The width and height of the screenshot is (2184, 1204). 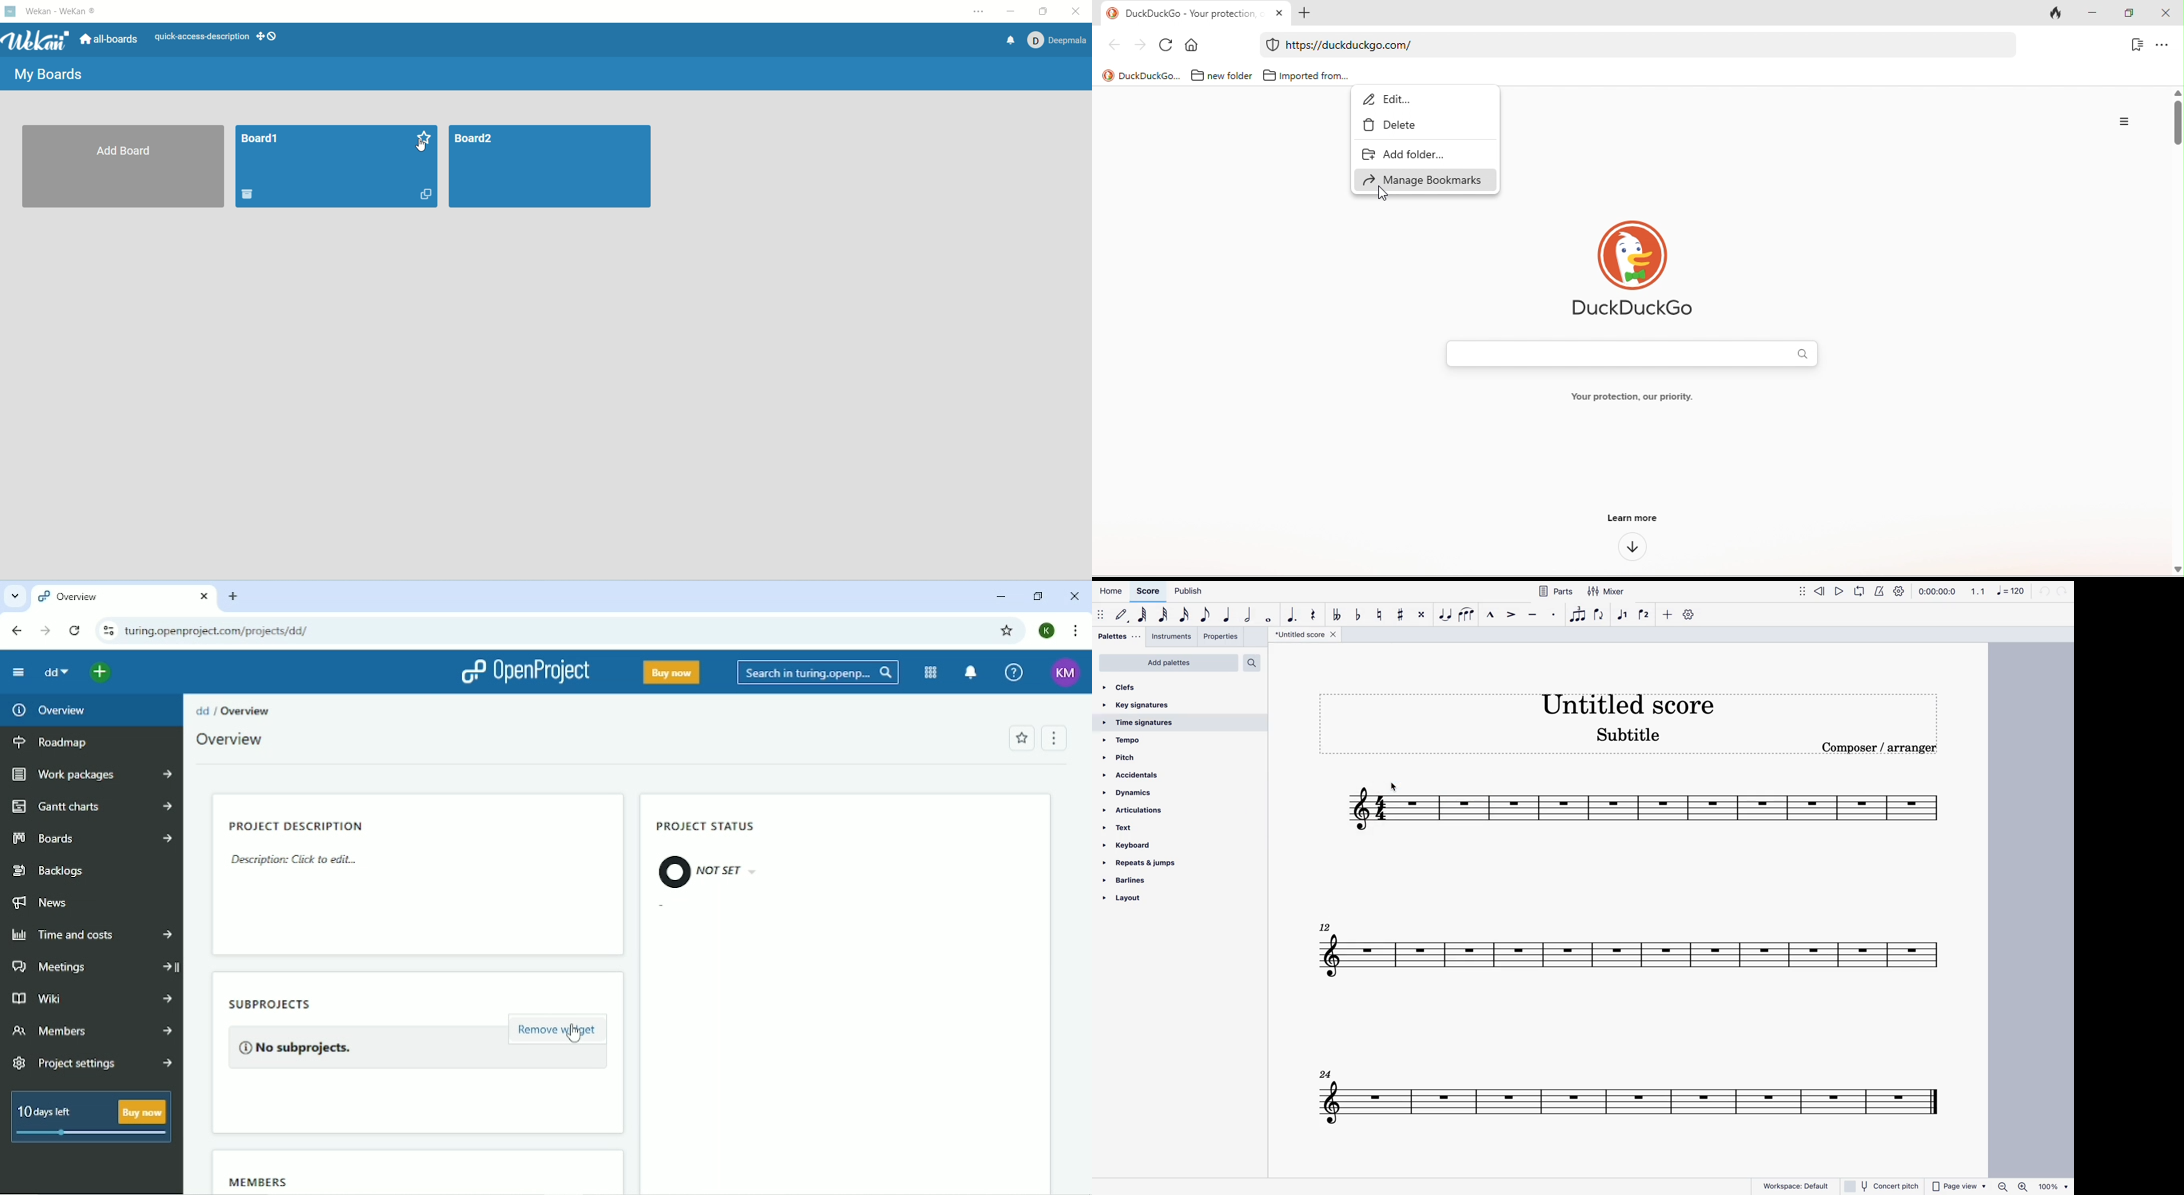 What do you see at coordinates (573, 1033) in the screenshot?
I see `Cursor` at bounding box center [573, 1033].